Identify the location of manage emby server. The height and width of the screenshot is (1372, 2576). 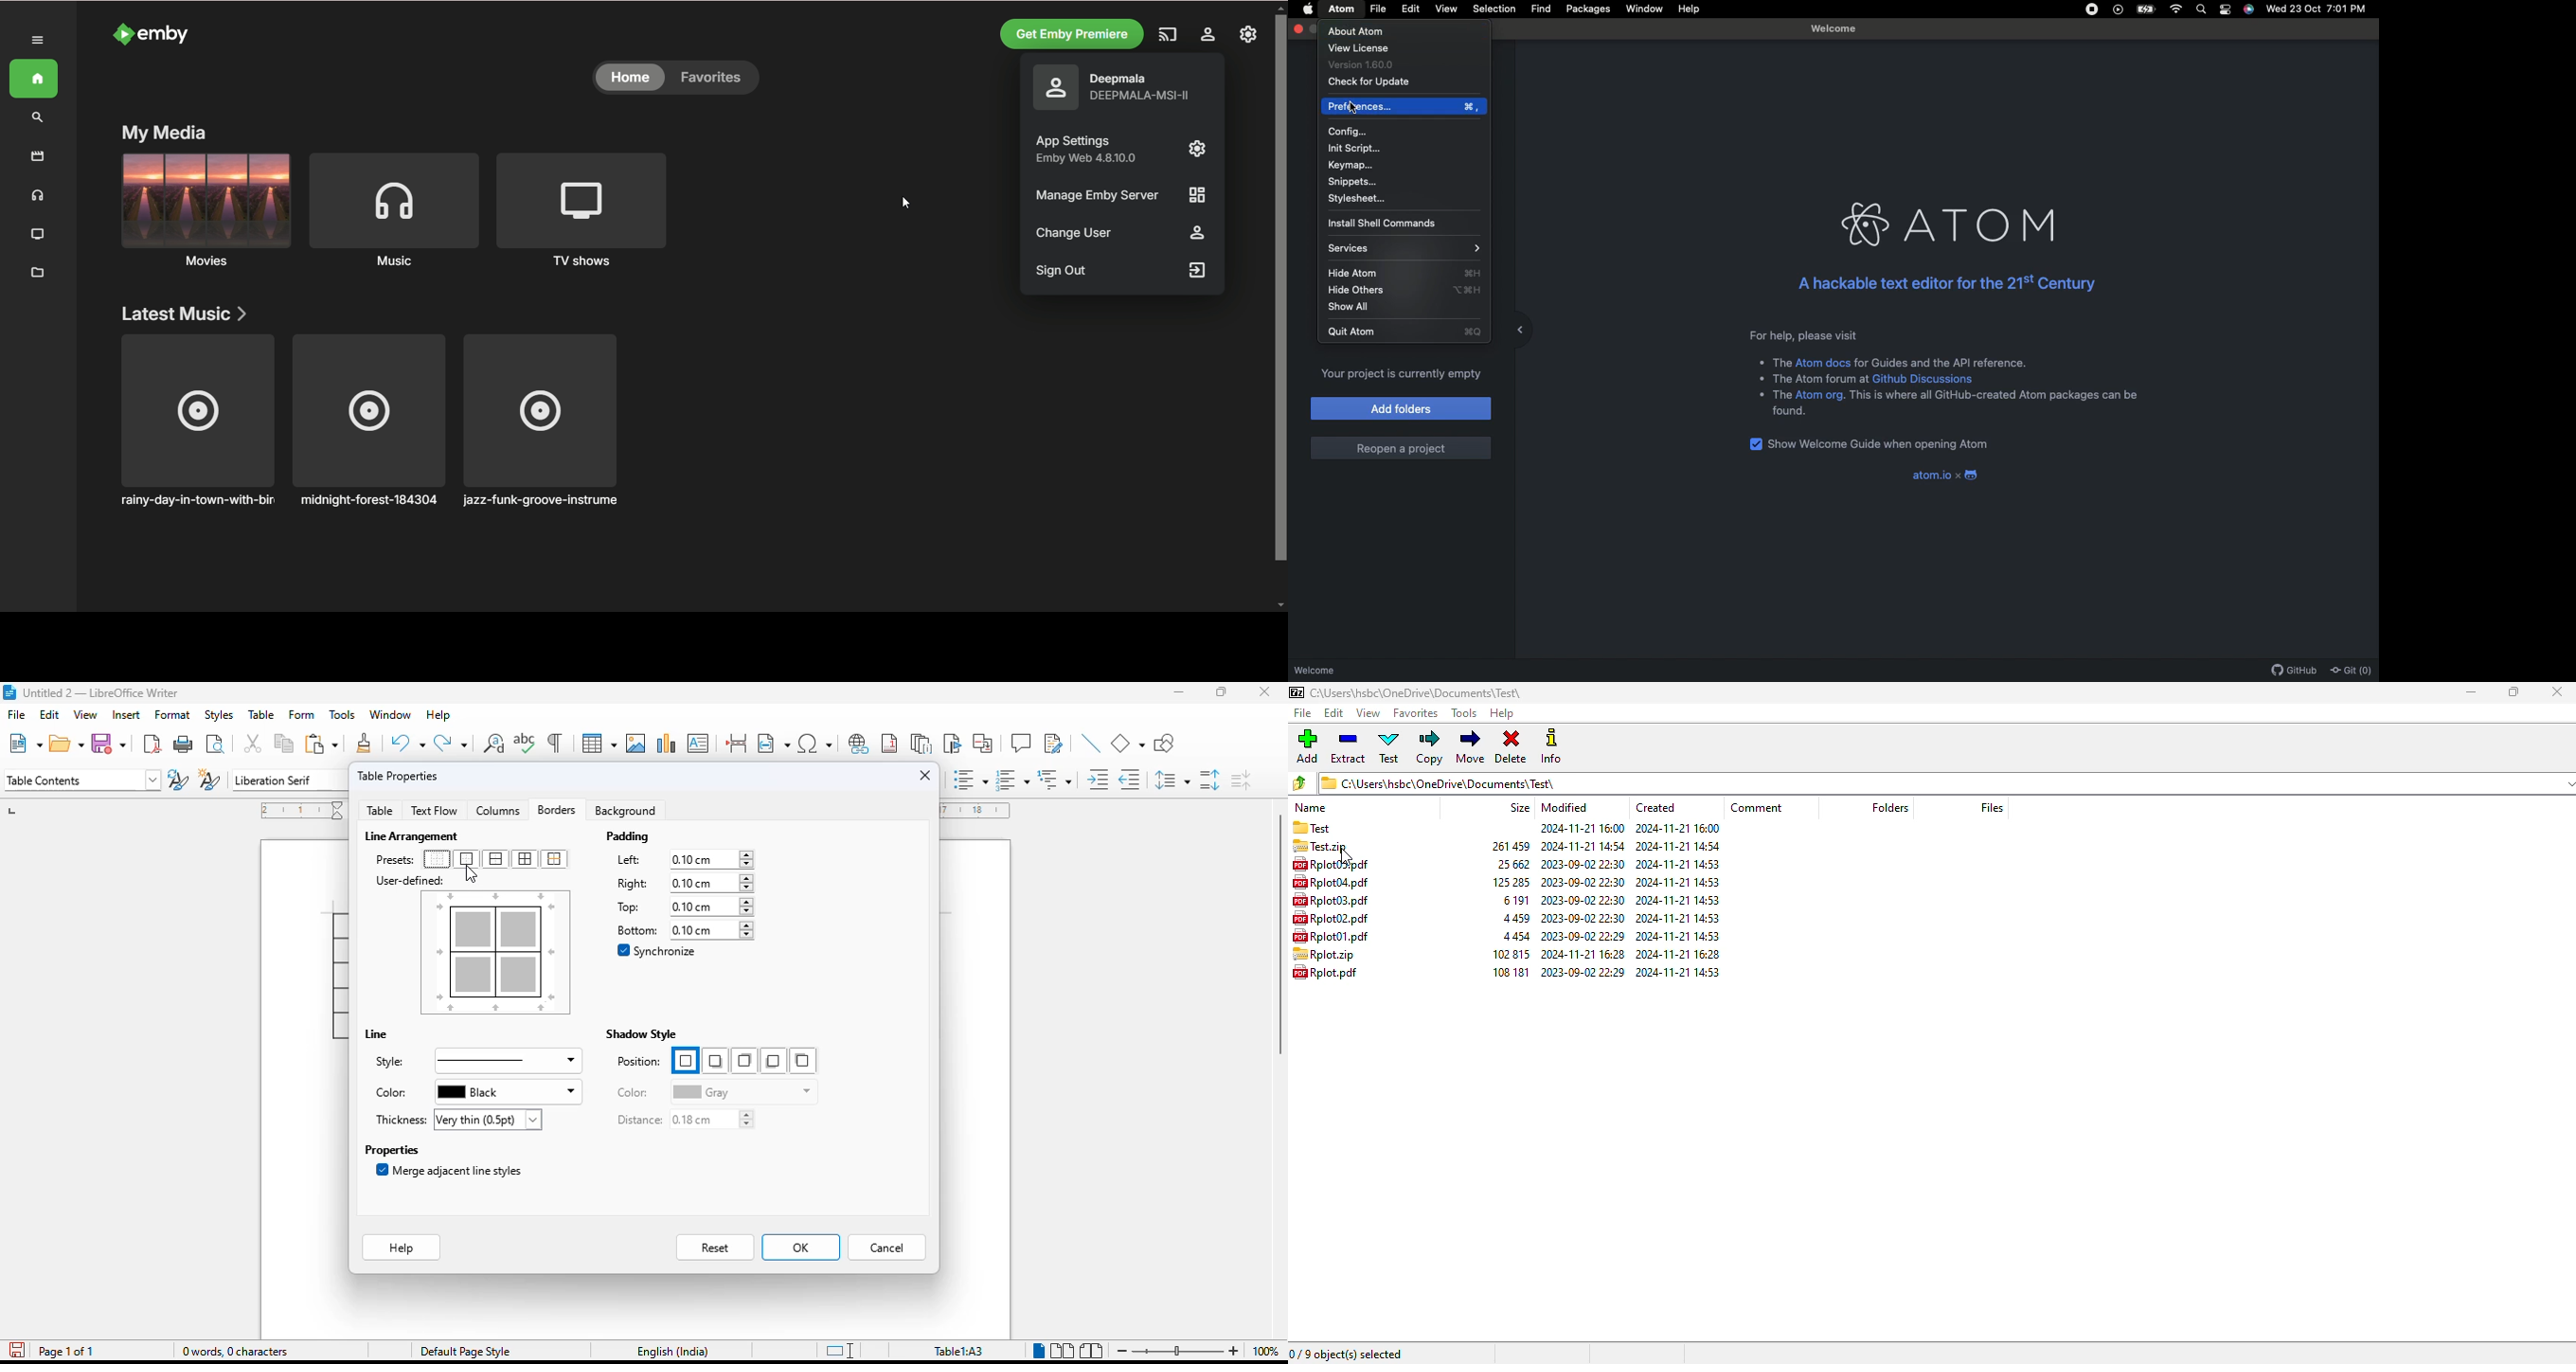
(1210, 34).